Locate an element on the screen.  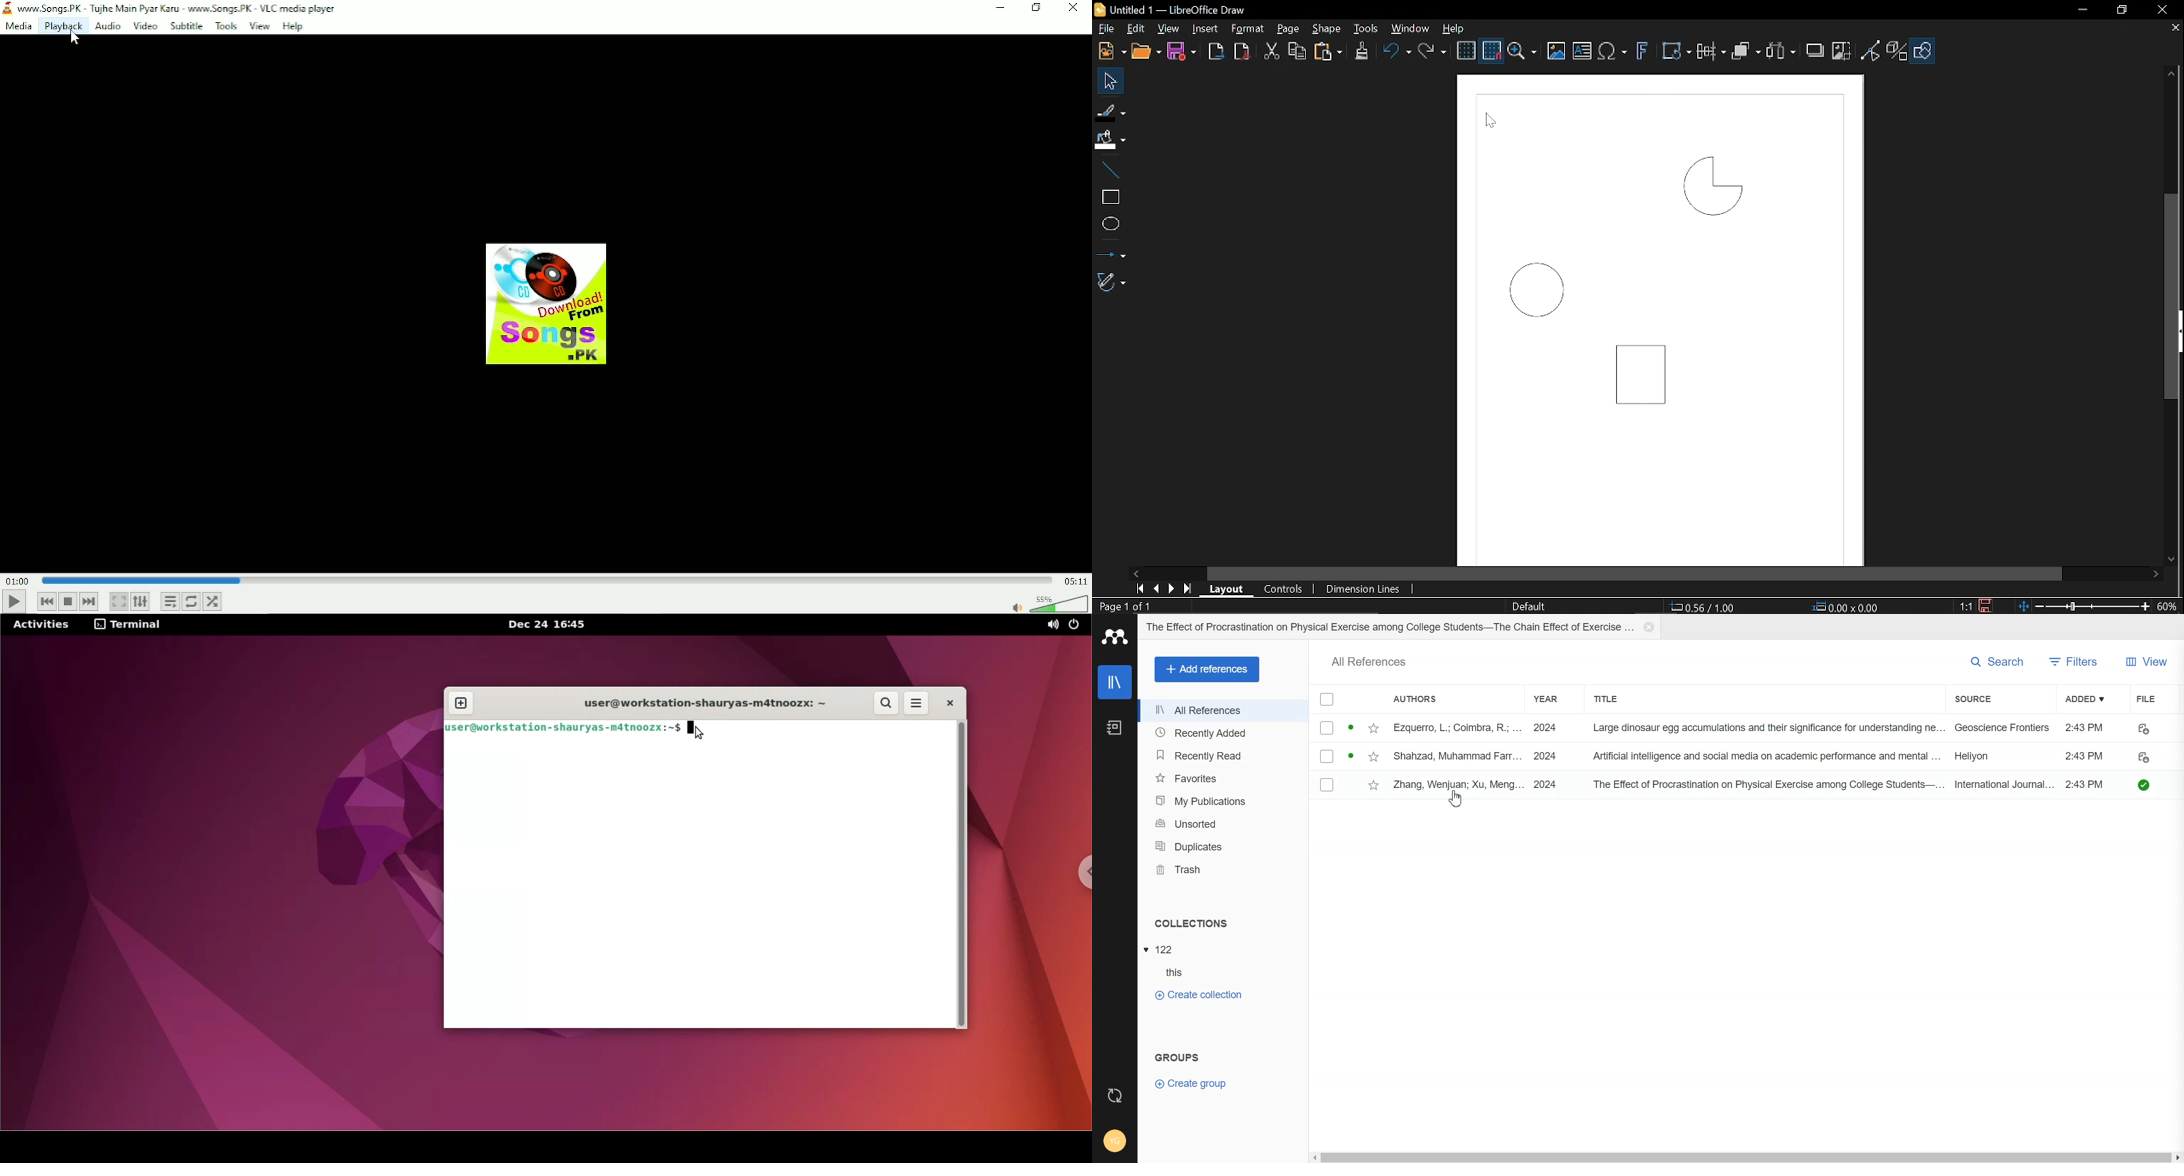
Favorite is located at coordinates (1374, 782).